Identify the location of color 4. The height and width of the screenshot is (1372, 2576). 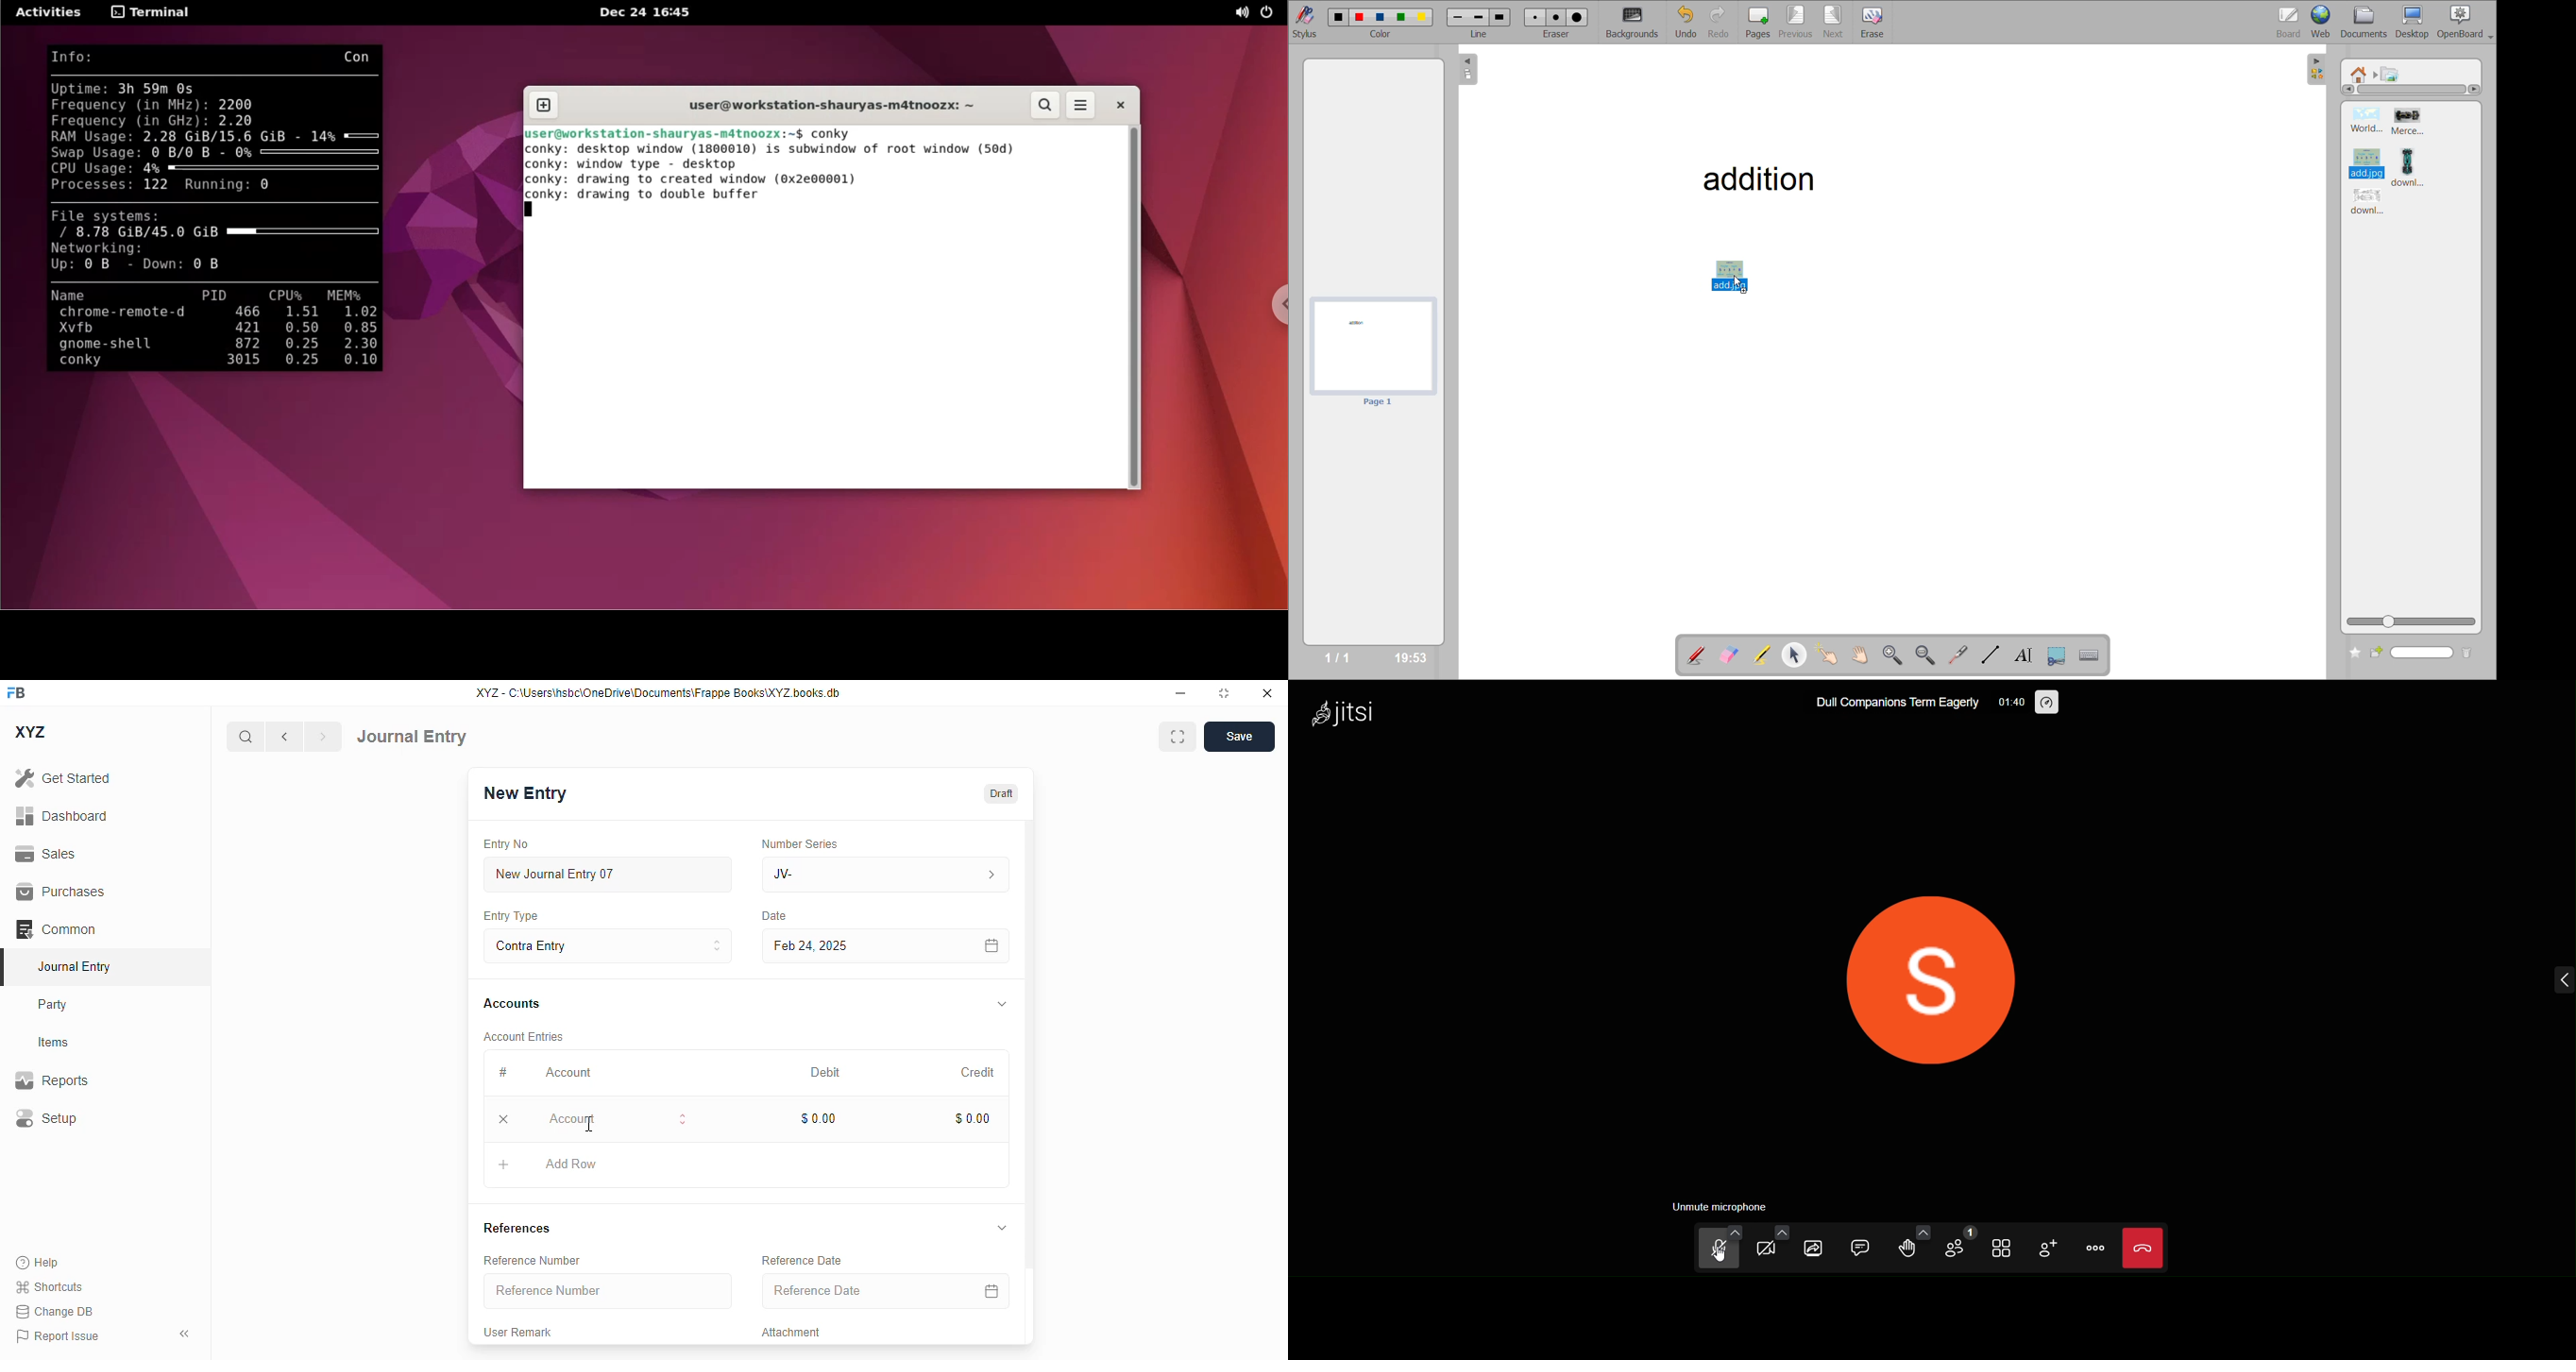
(1399, 18).